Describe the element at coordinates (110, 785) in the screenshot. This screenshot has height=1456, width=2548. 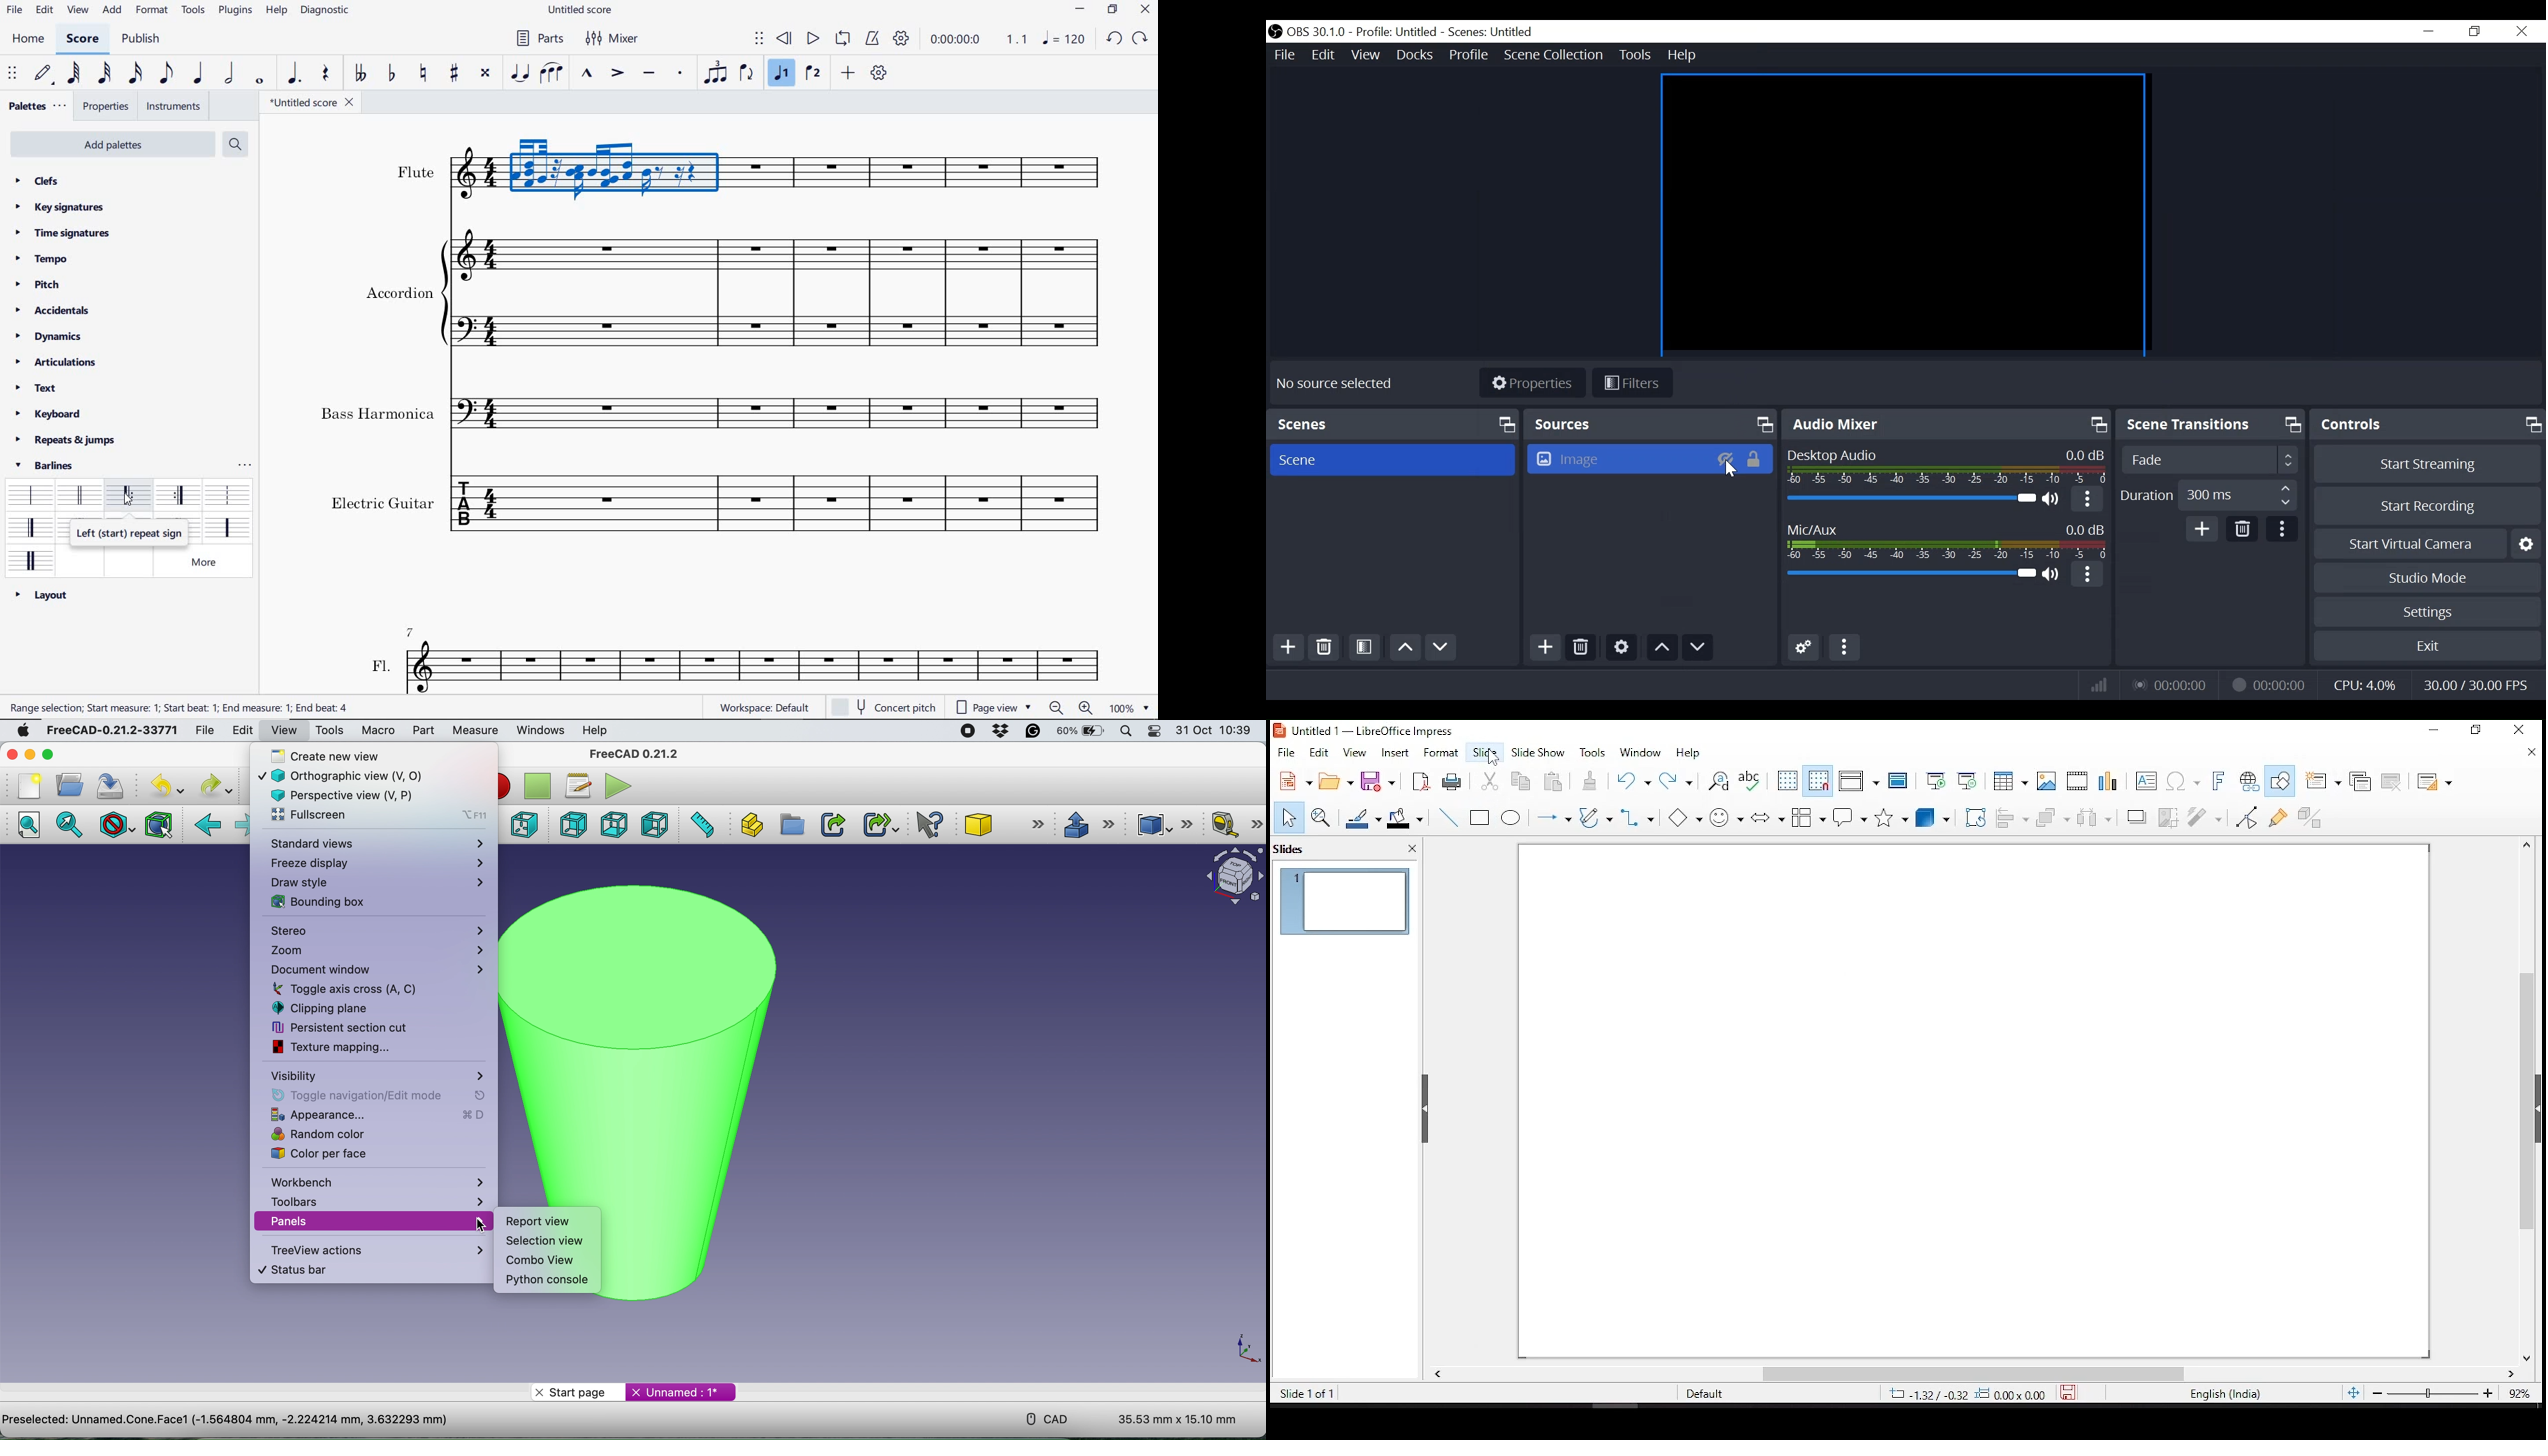
I see `save` at that location.